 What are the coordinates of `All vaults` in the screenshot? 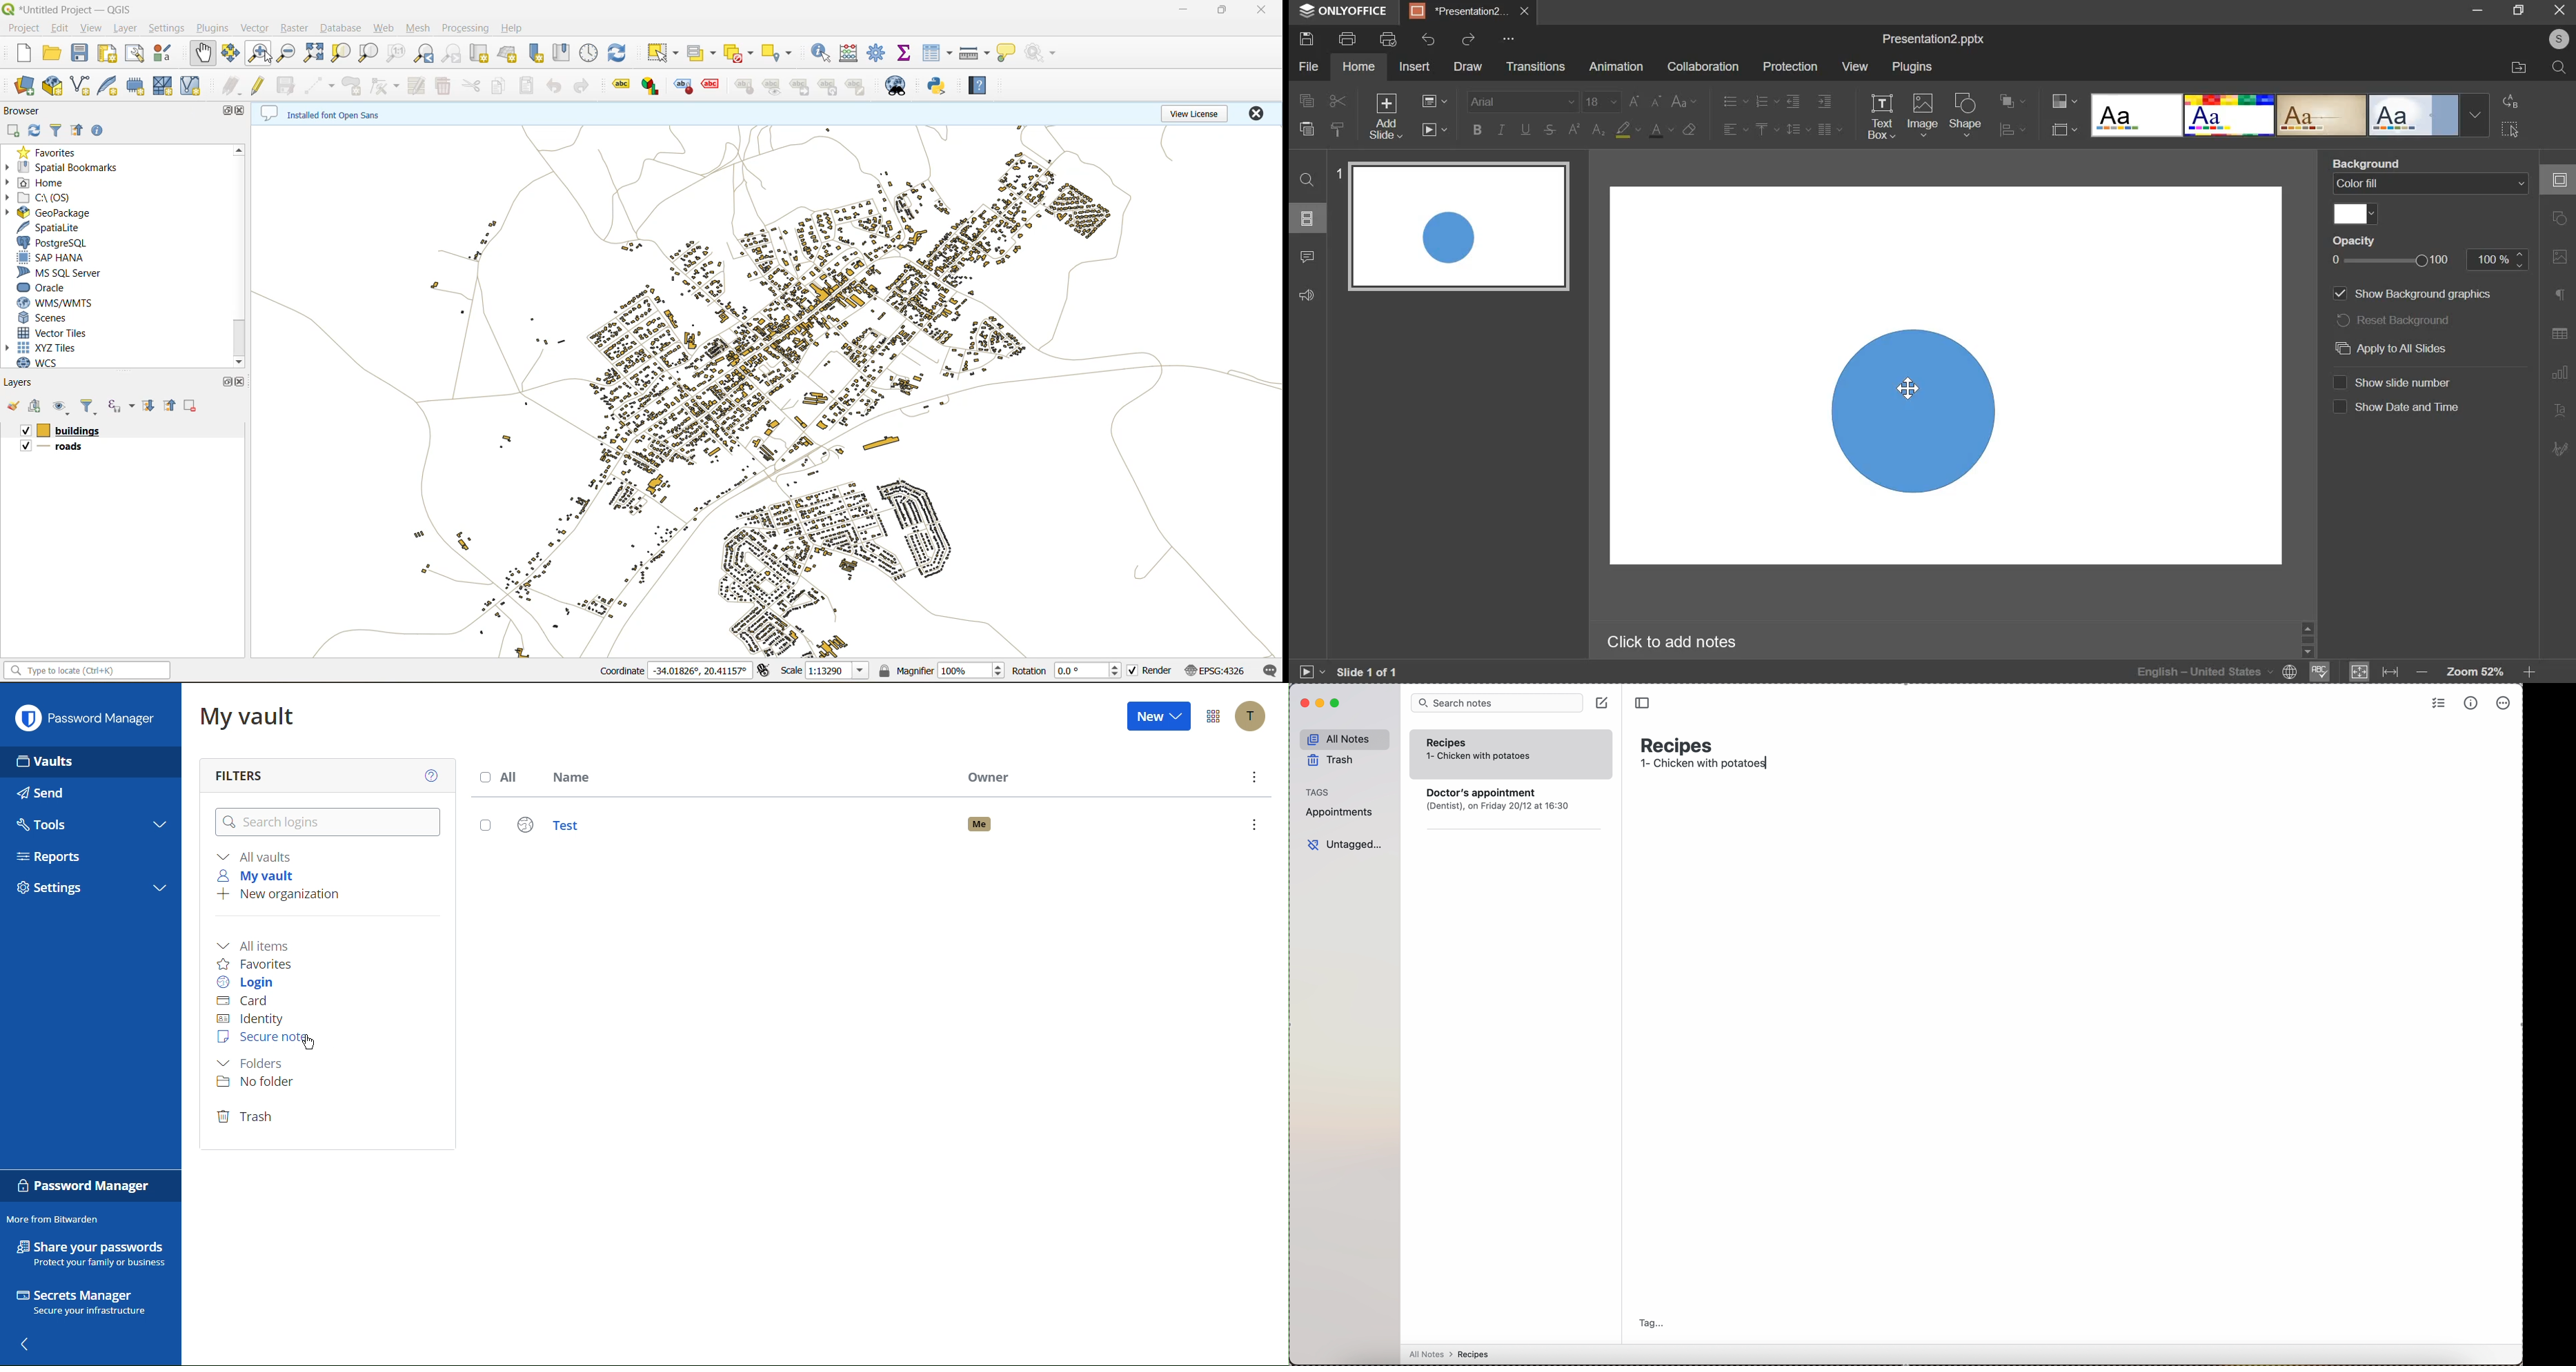 It's located at (255, 856).